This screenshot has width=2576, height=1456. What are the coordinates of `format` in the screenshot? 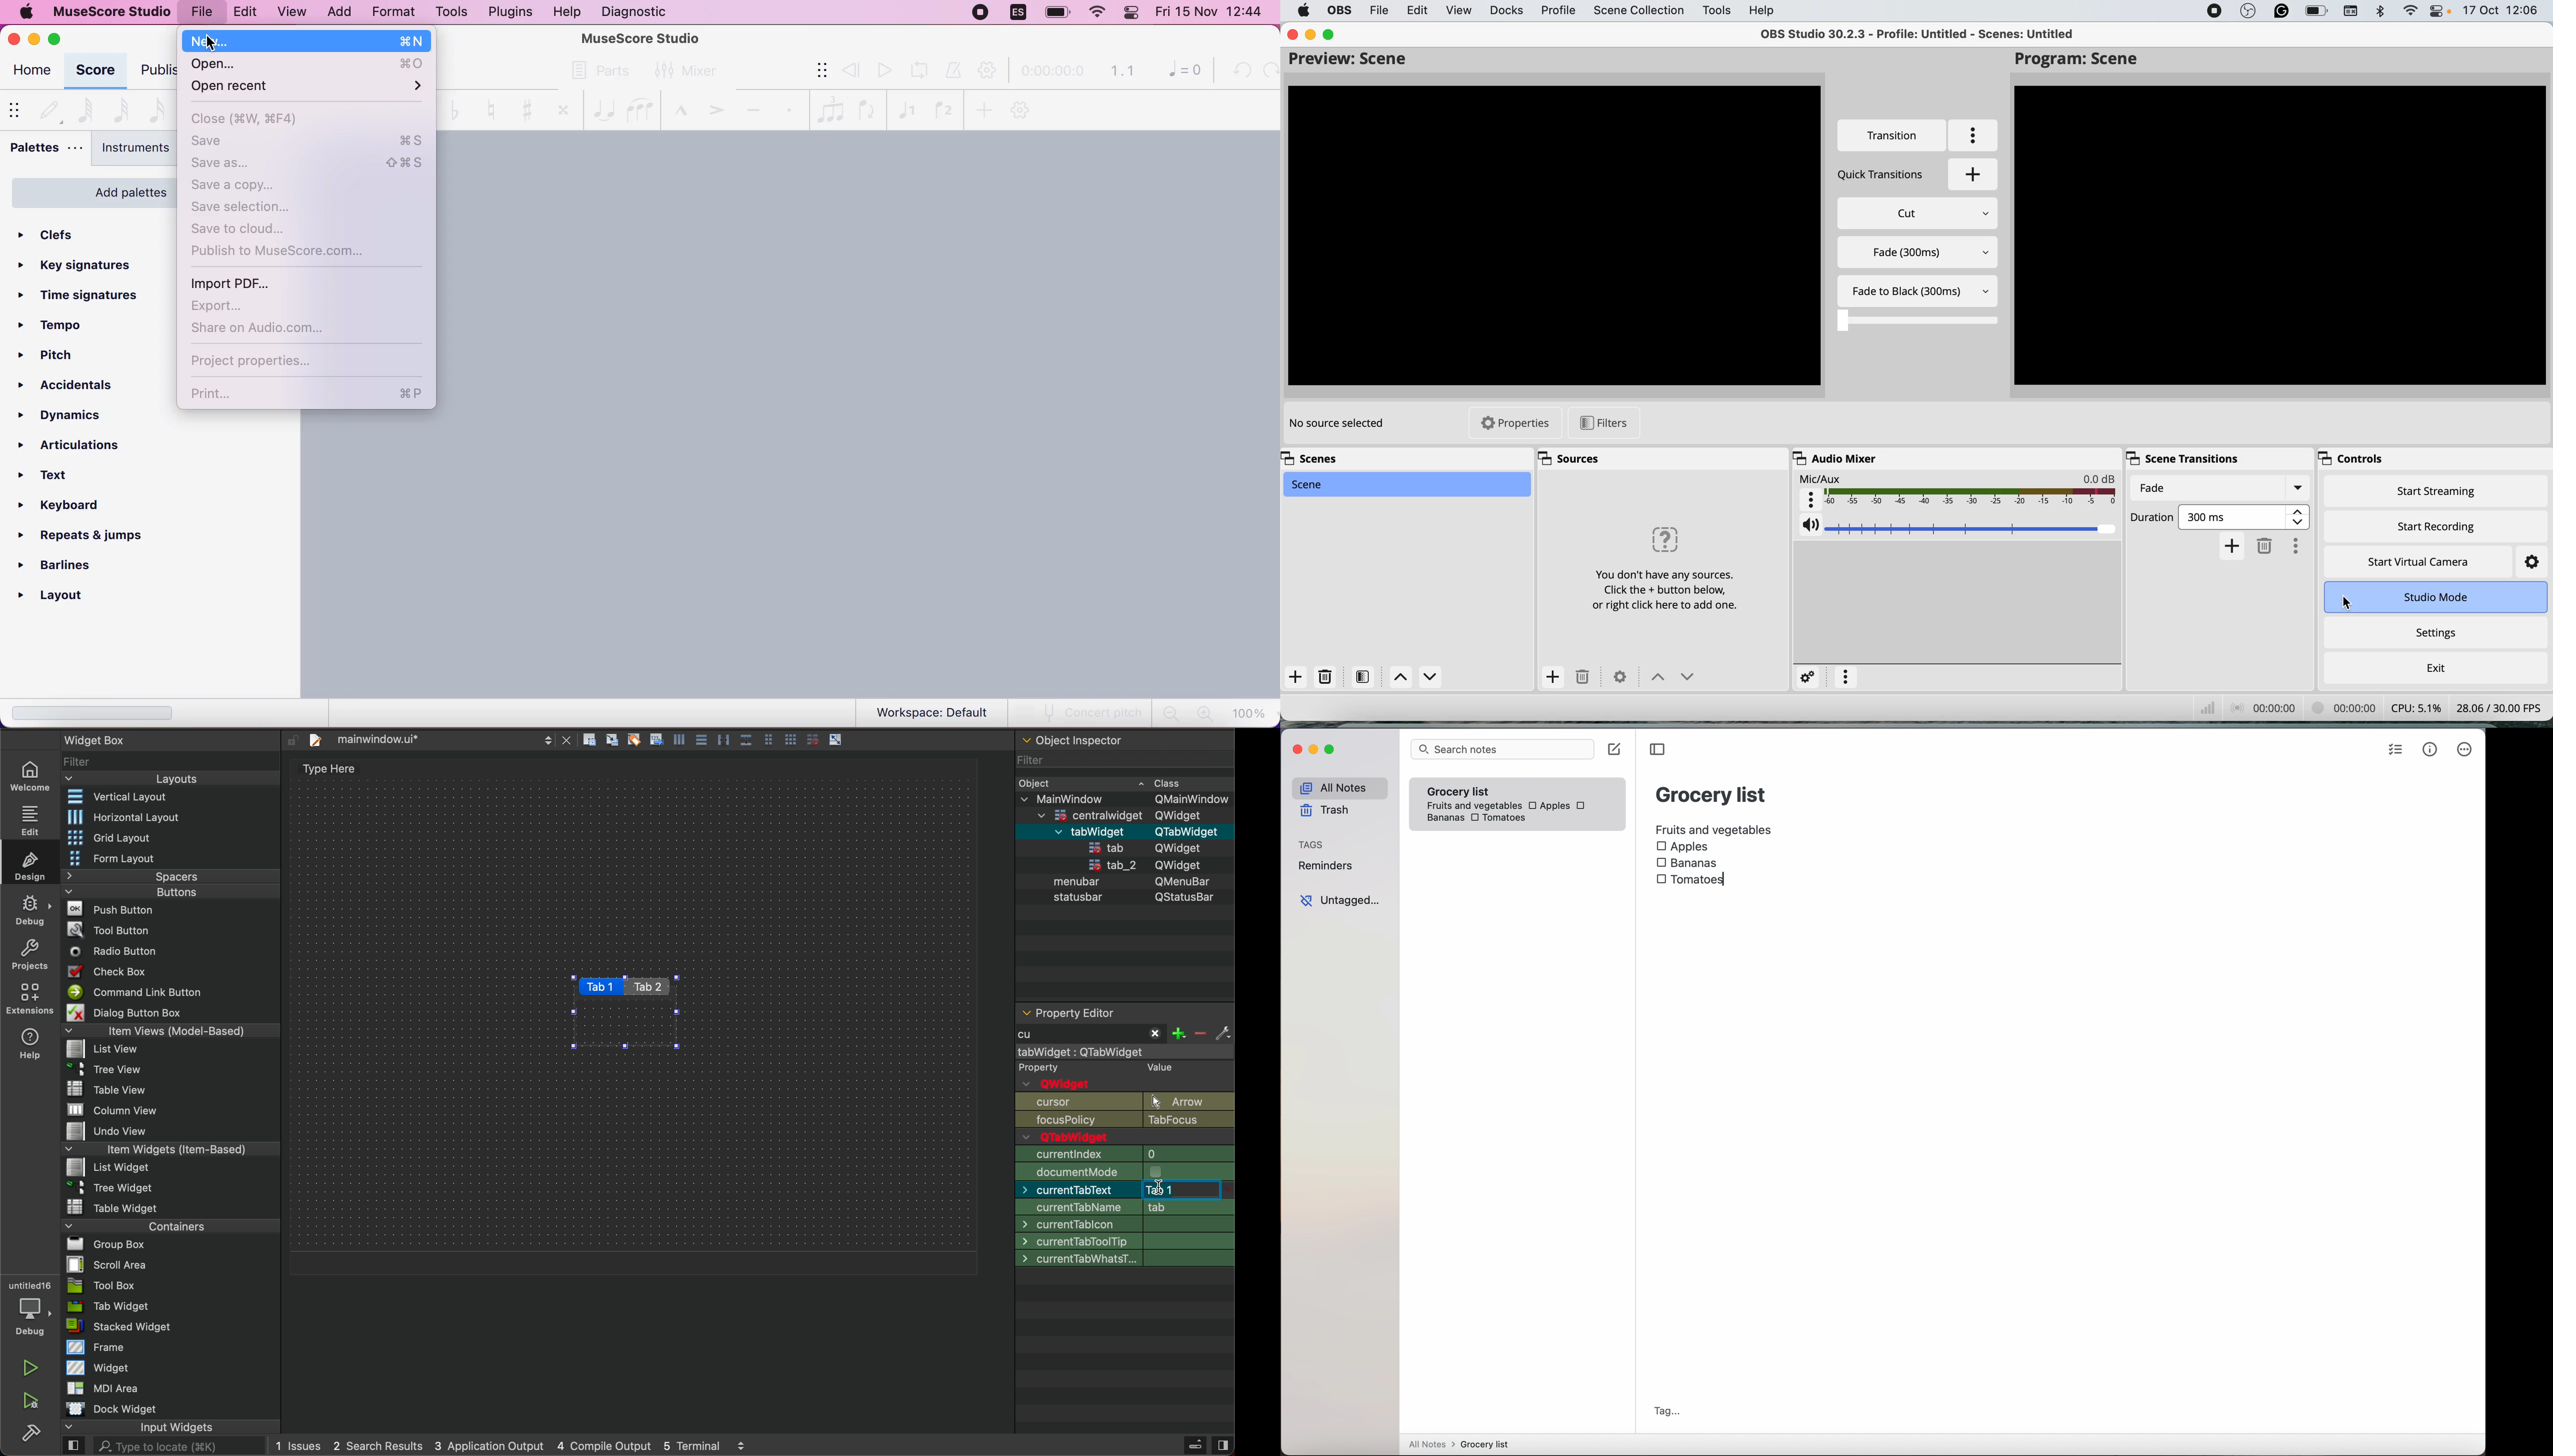 It's located at (390, 14).